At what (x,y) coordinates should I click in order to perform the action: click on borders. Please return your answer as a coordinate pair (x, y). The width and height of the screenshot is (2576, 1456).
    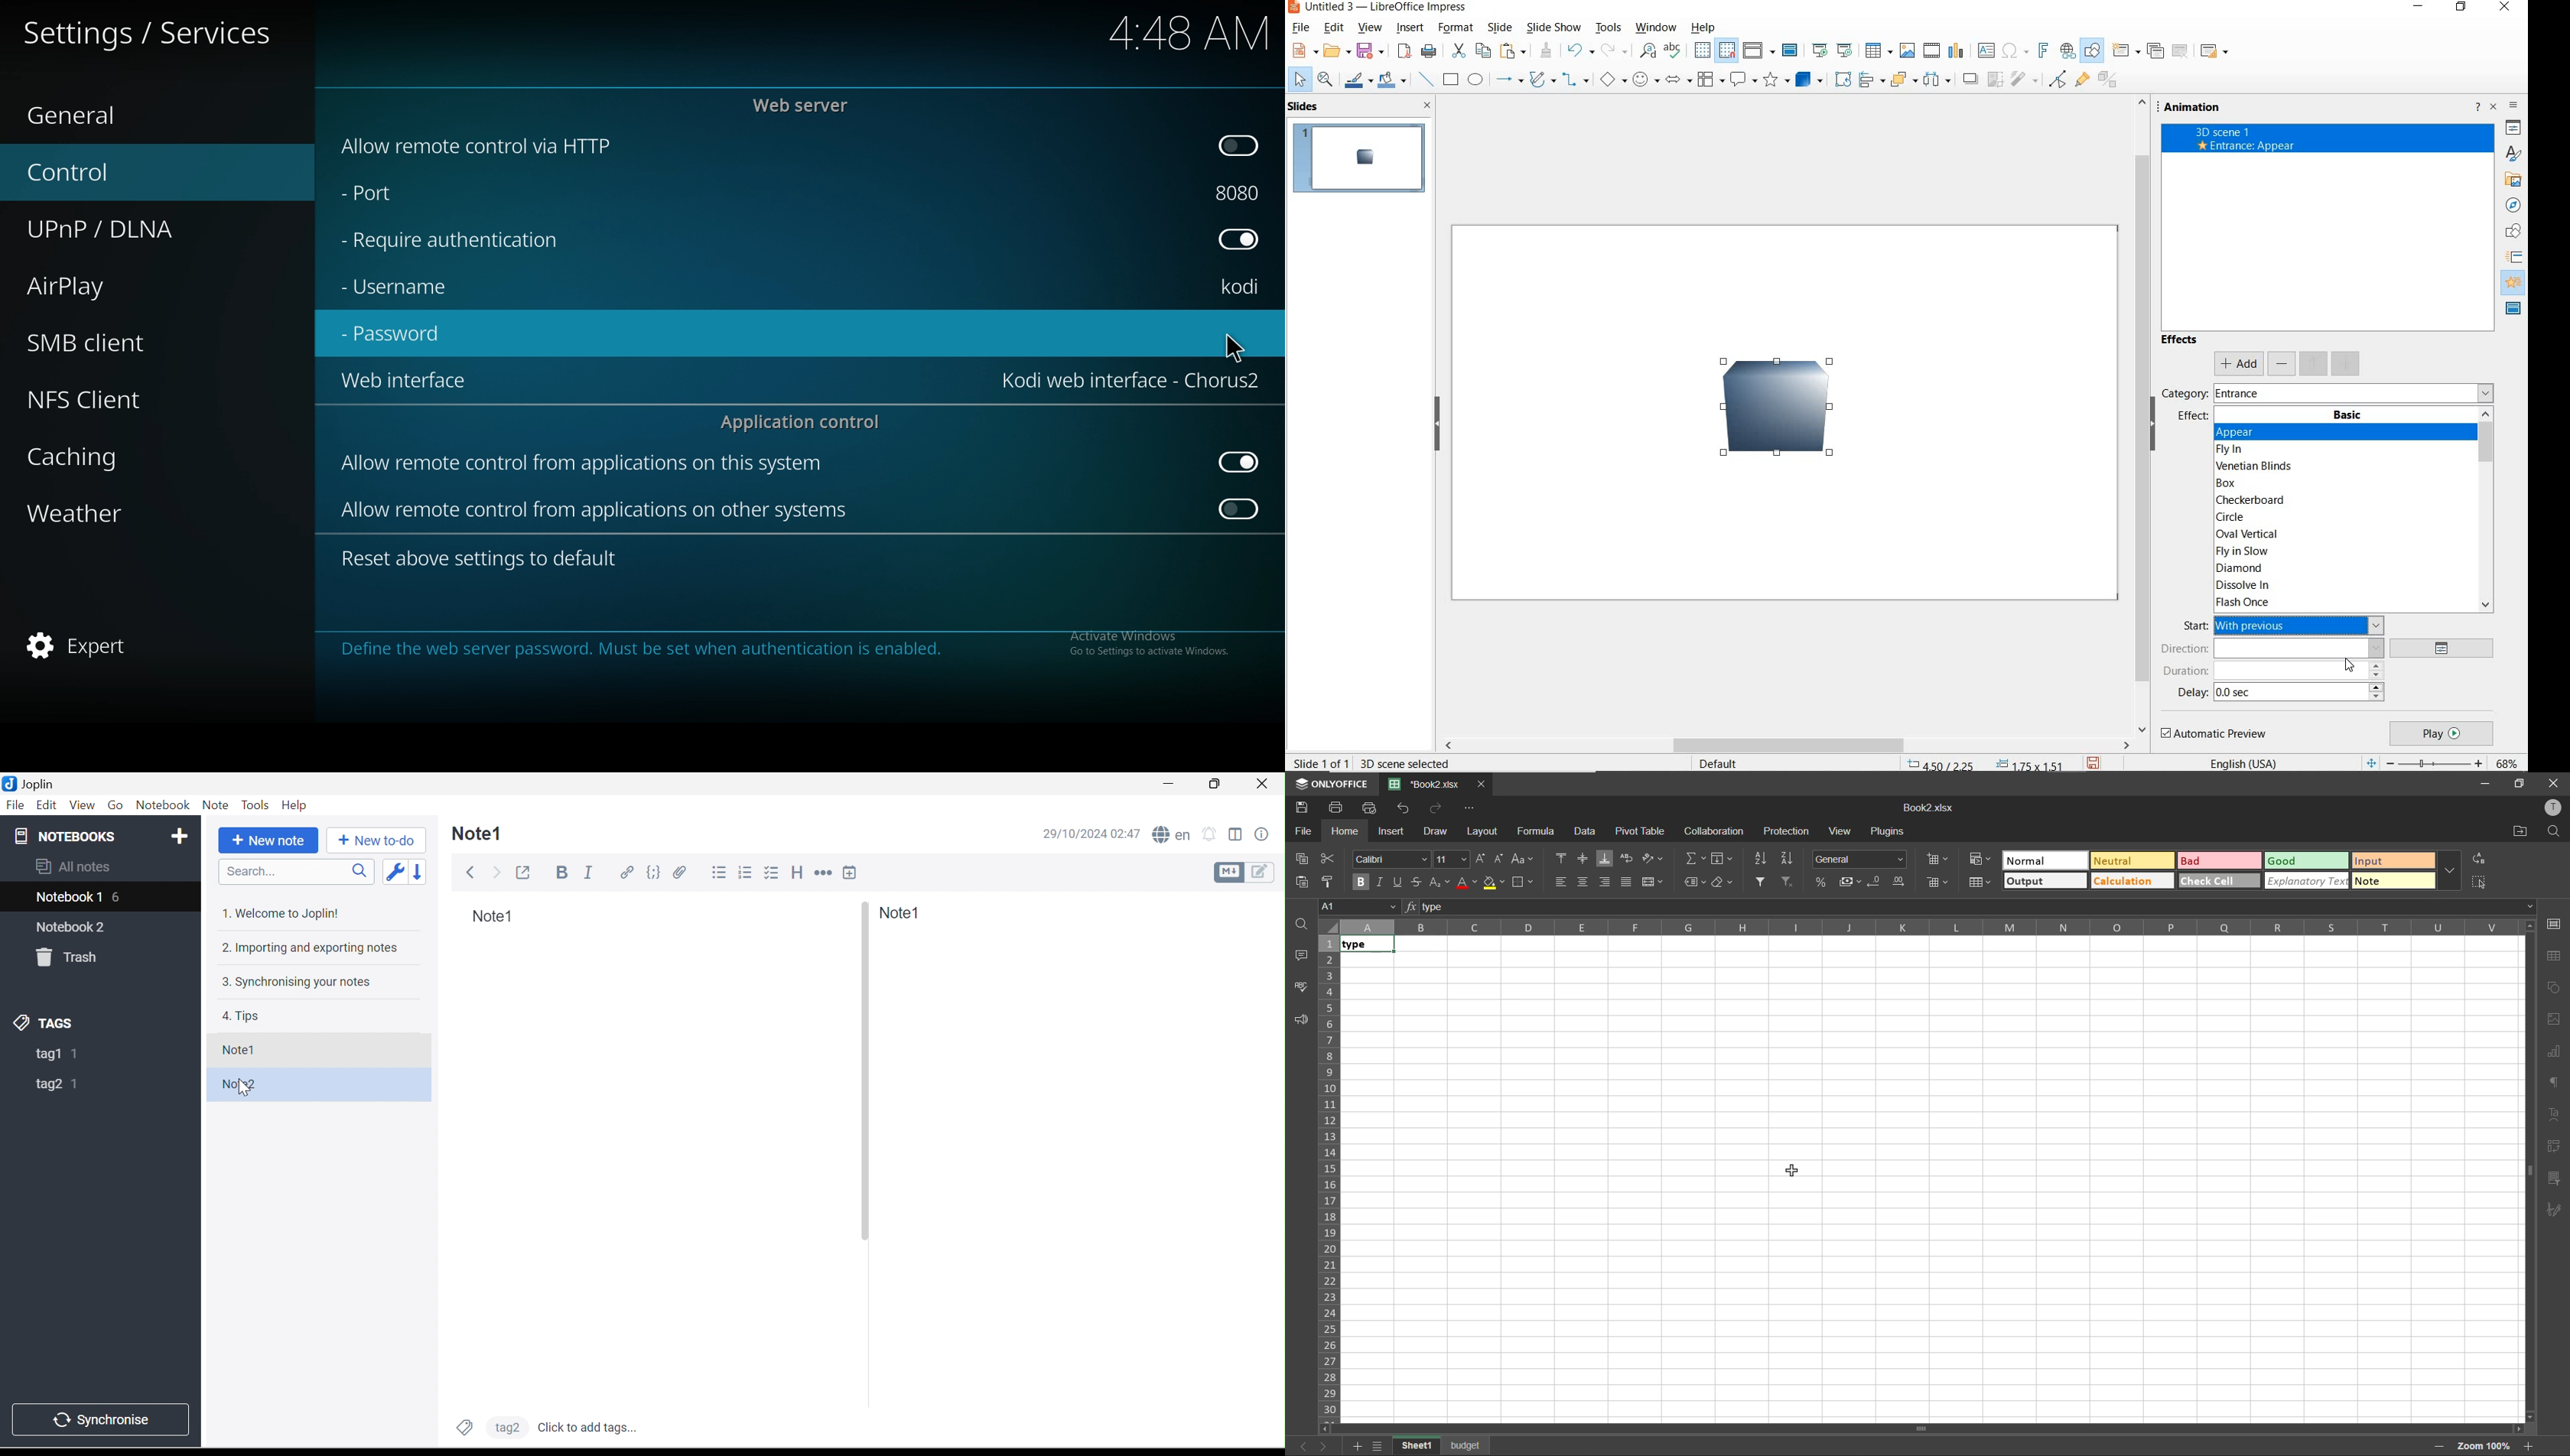
    Looking at the image, I should click on (1522, 884).